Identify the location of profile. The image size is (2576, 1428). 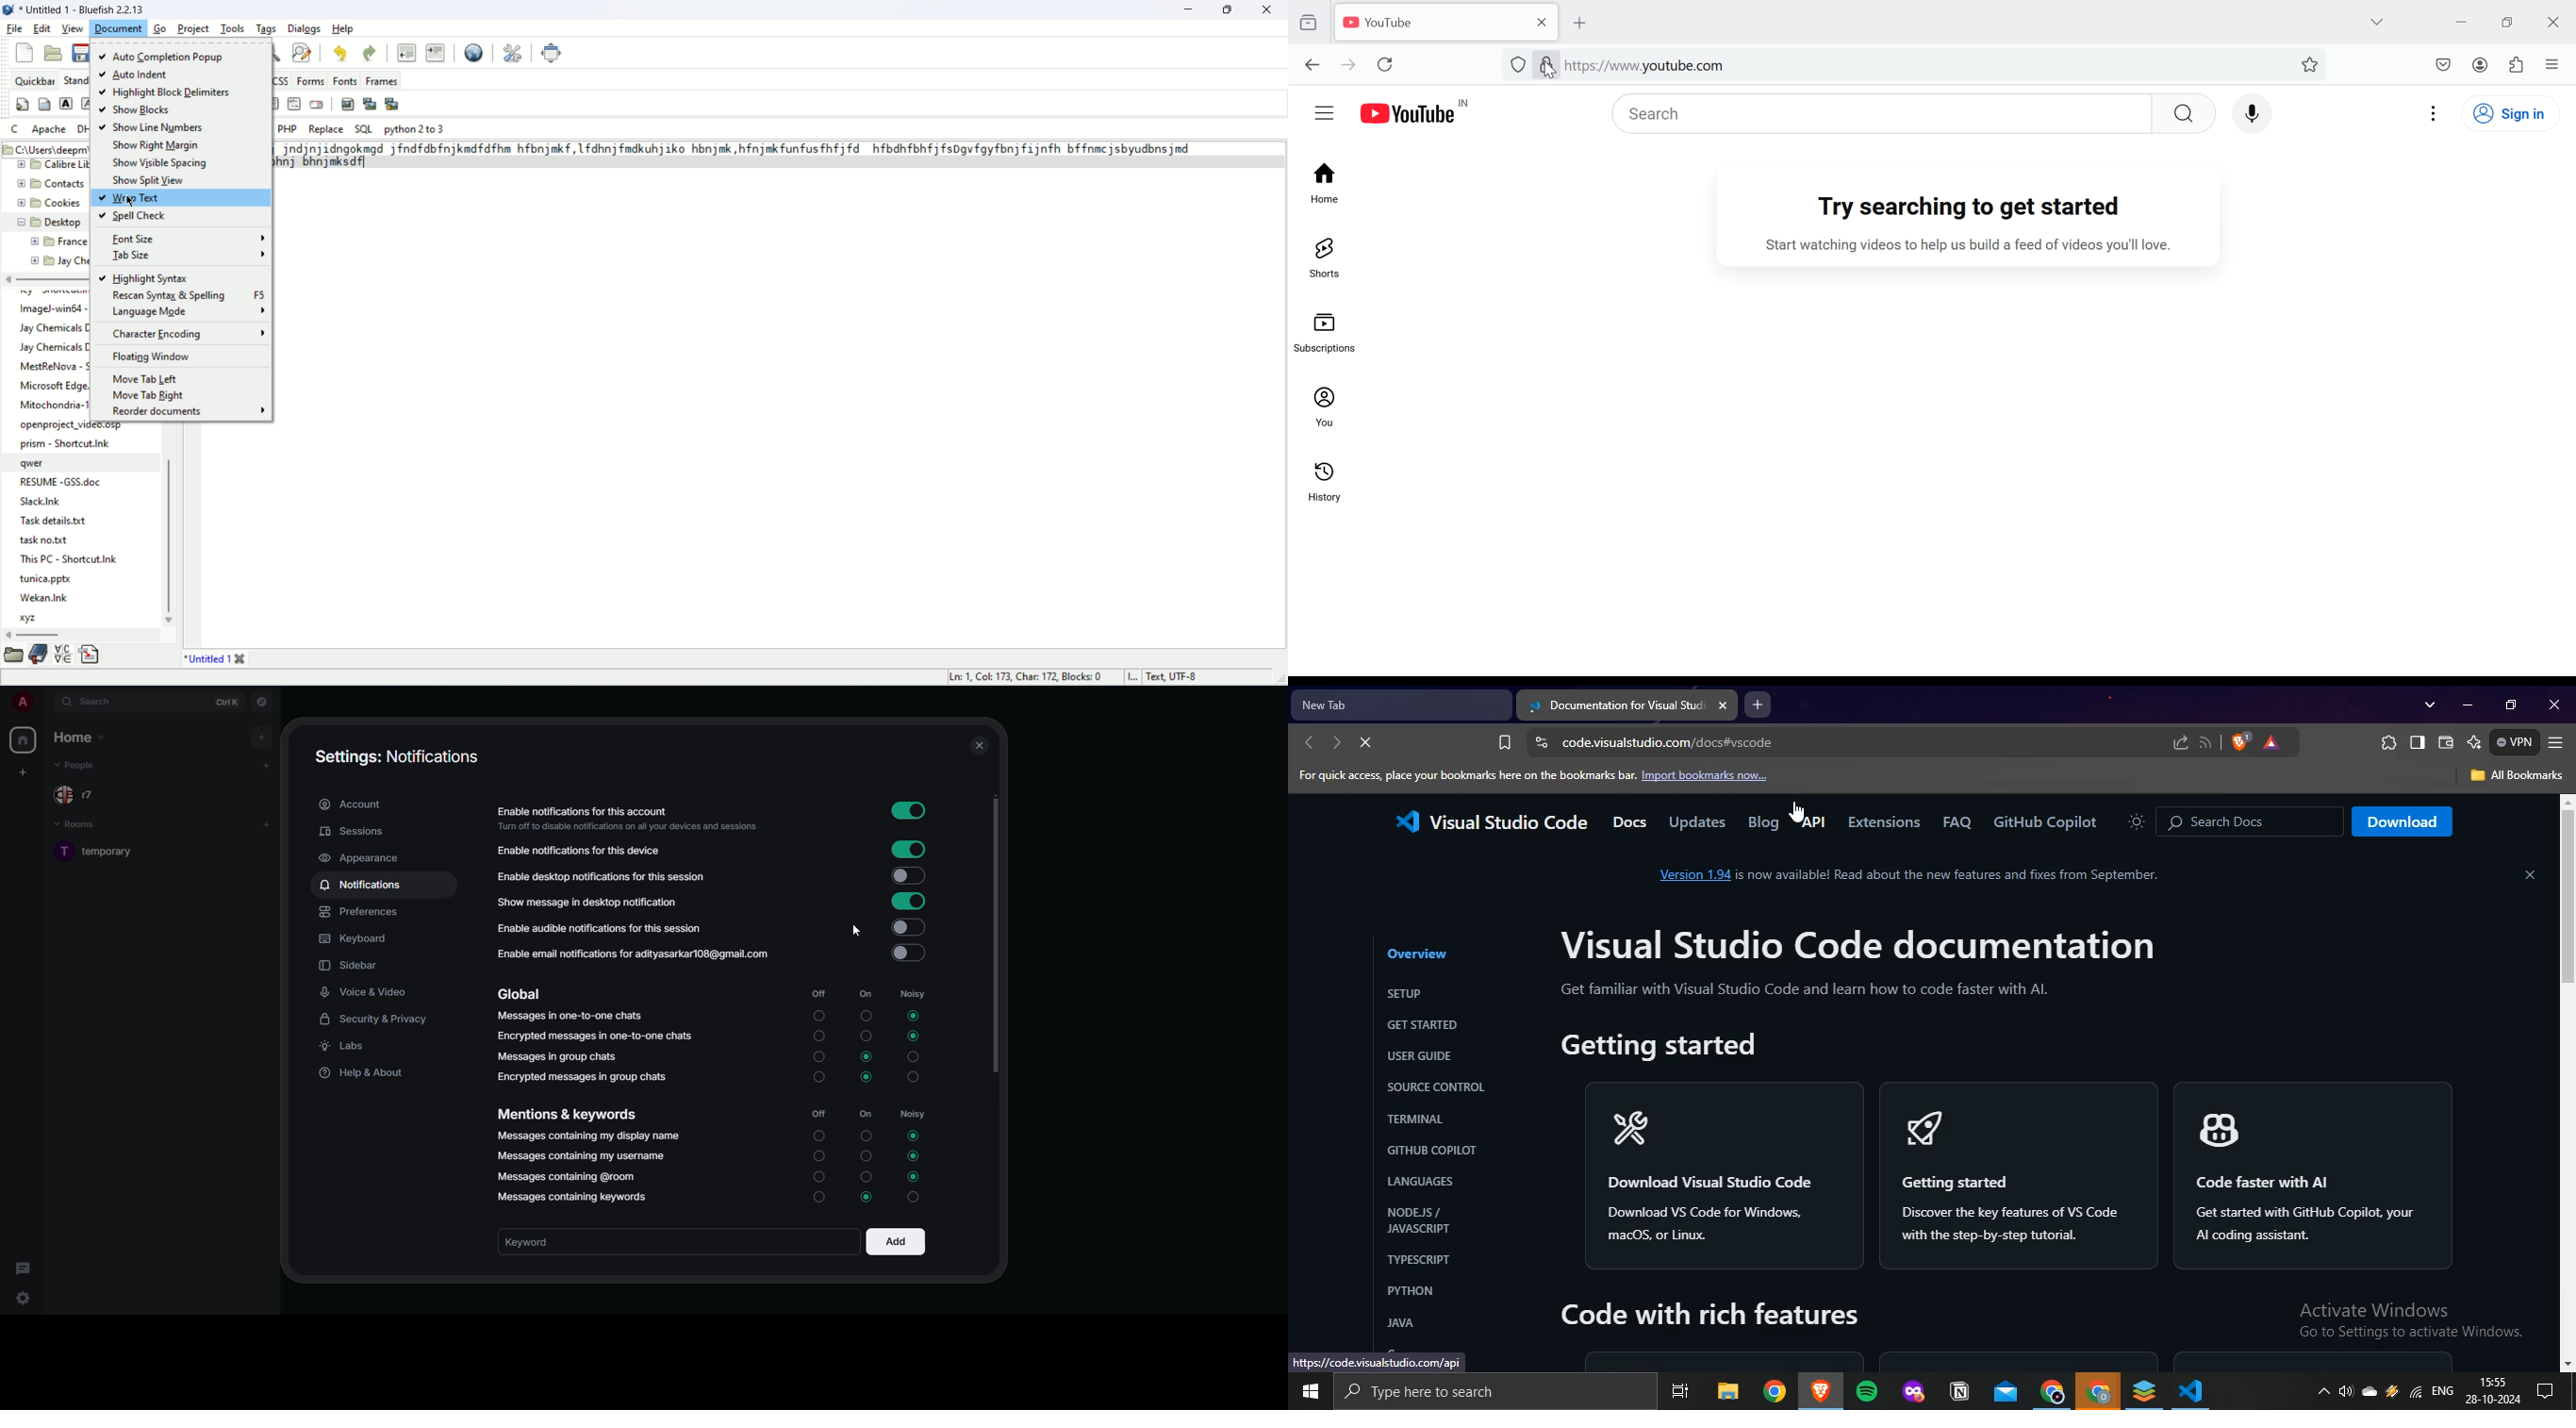
(21, 701).